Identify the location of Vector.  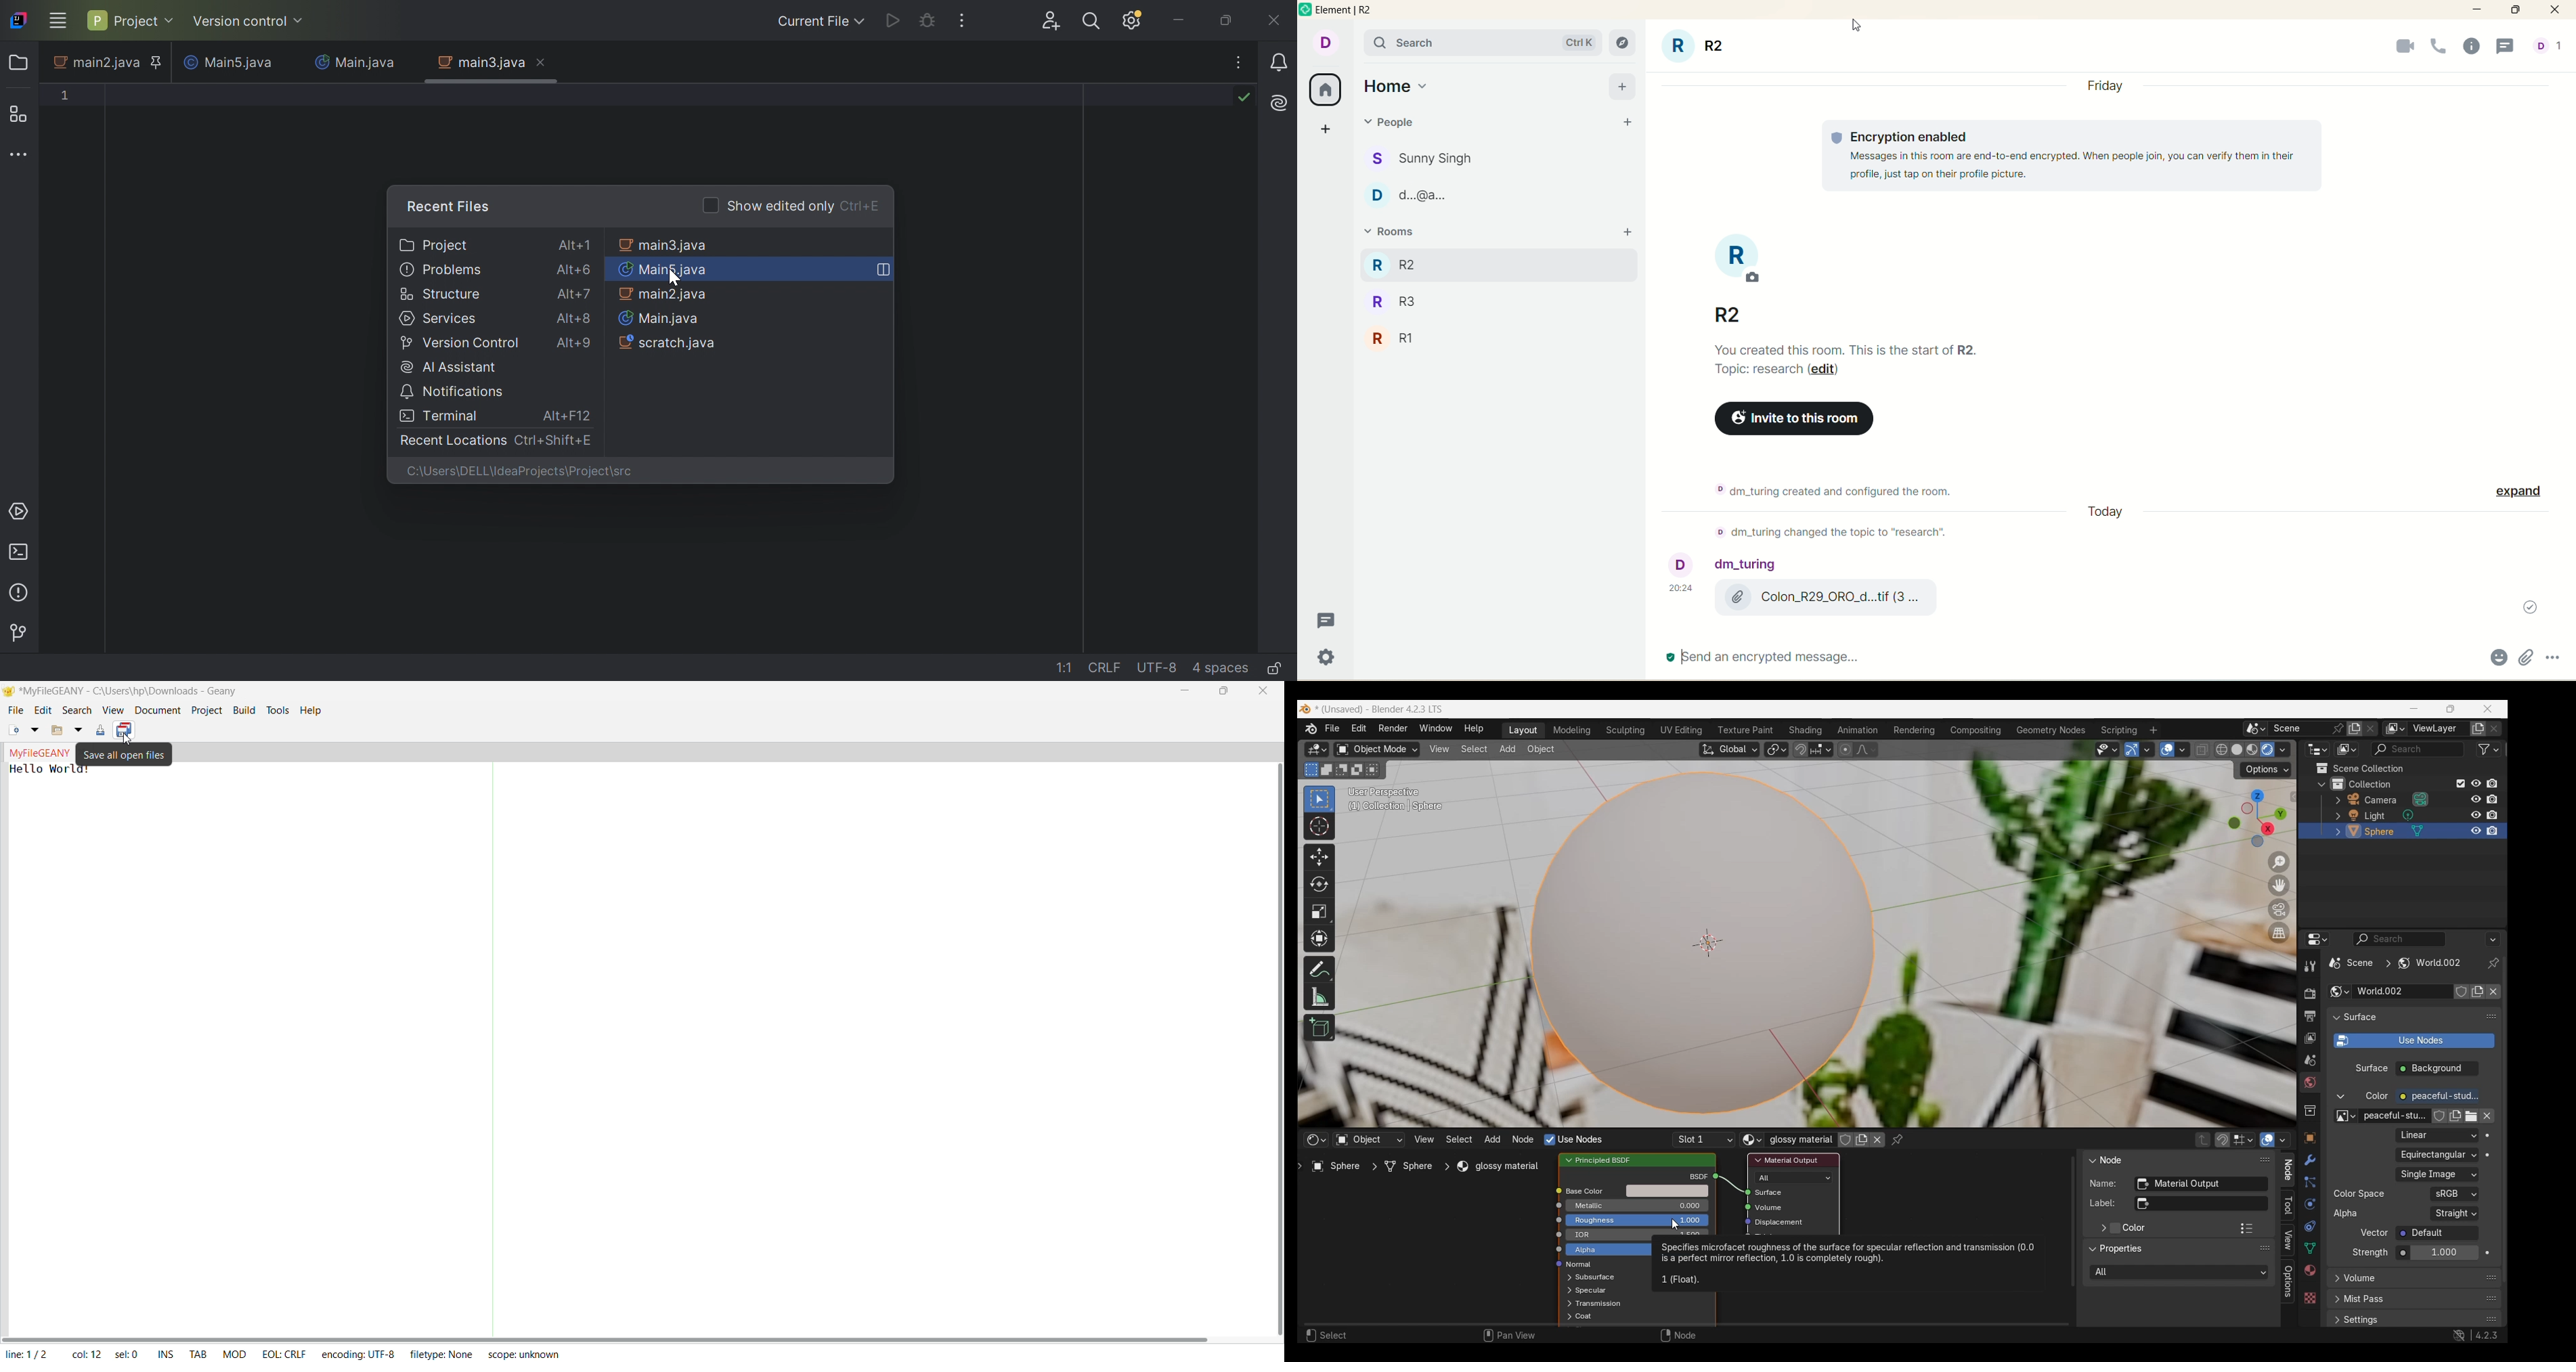
(2375, 1233).